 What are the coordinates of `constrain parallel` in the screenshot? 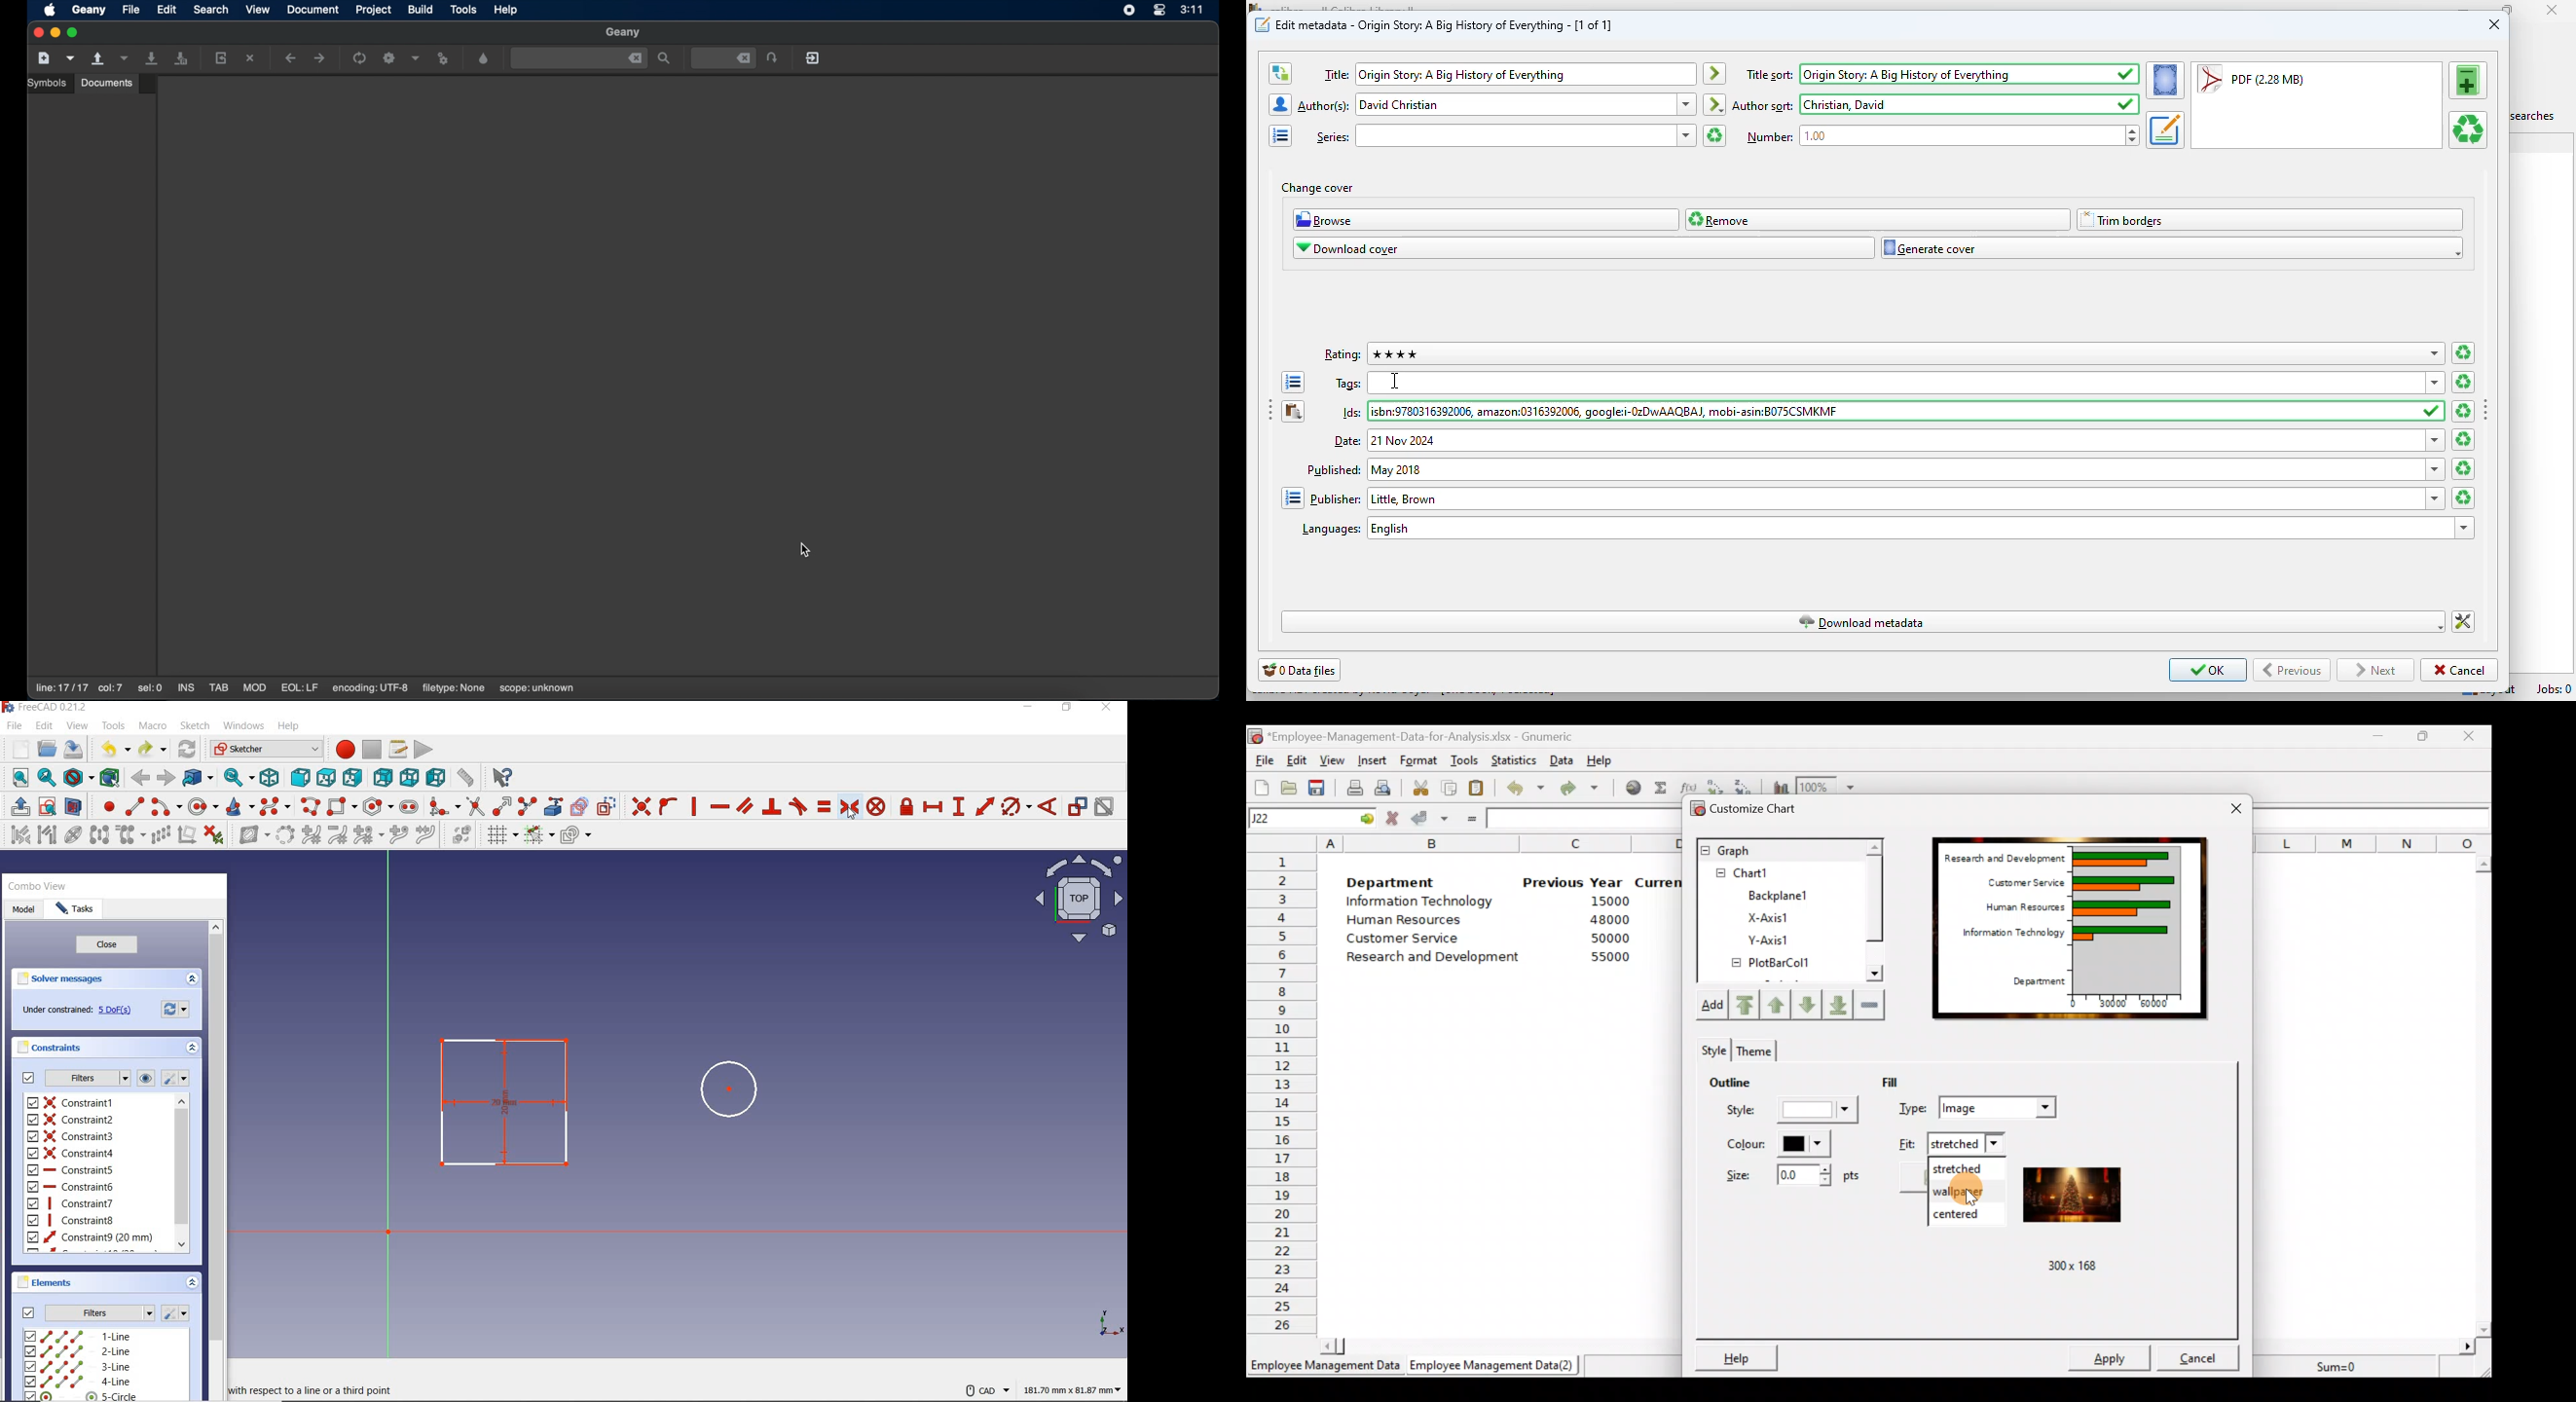 It's located at (745, 805).